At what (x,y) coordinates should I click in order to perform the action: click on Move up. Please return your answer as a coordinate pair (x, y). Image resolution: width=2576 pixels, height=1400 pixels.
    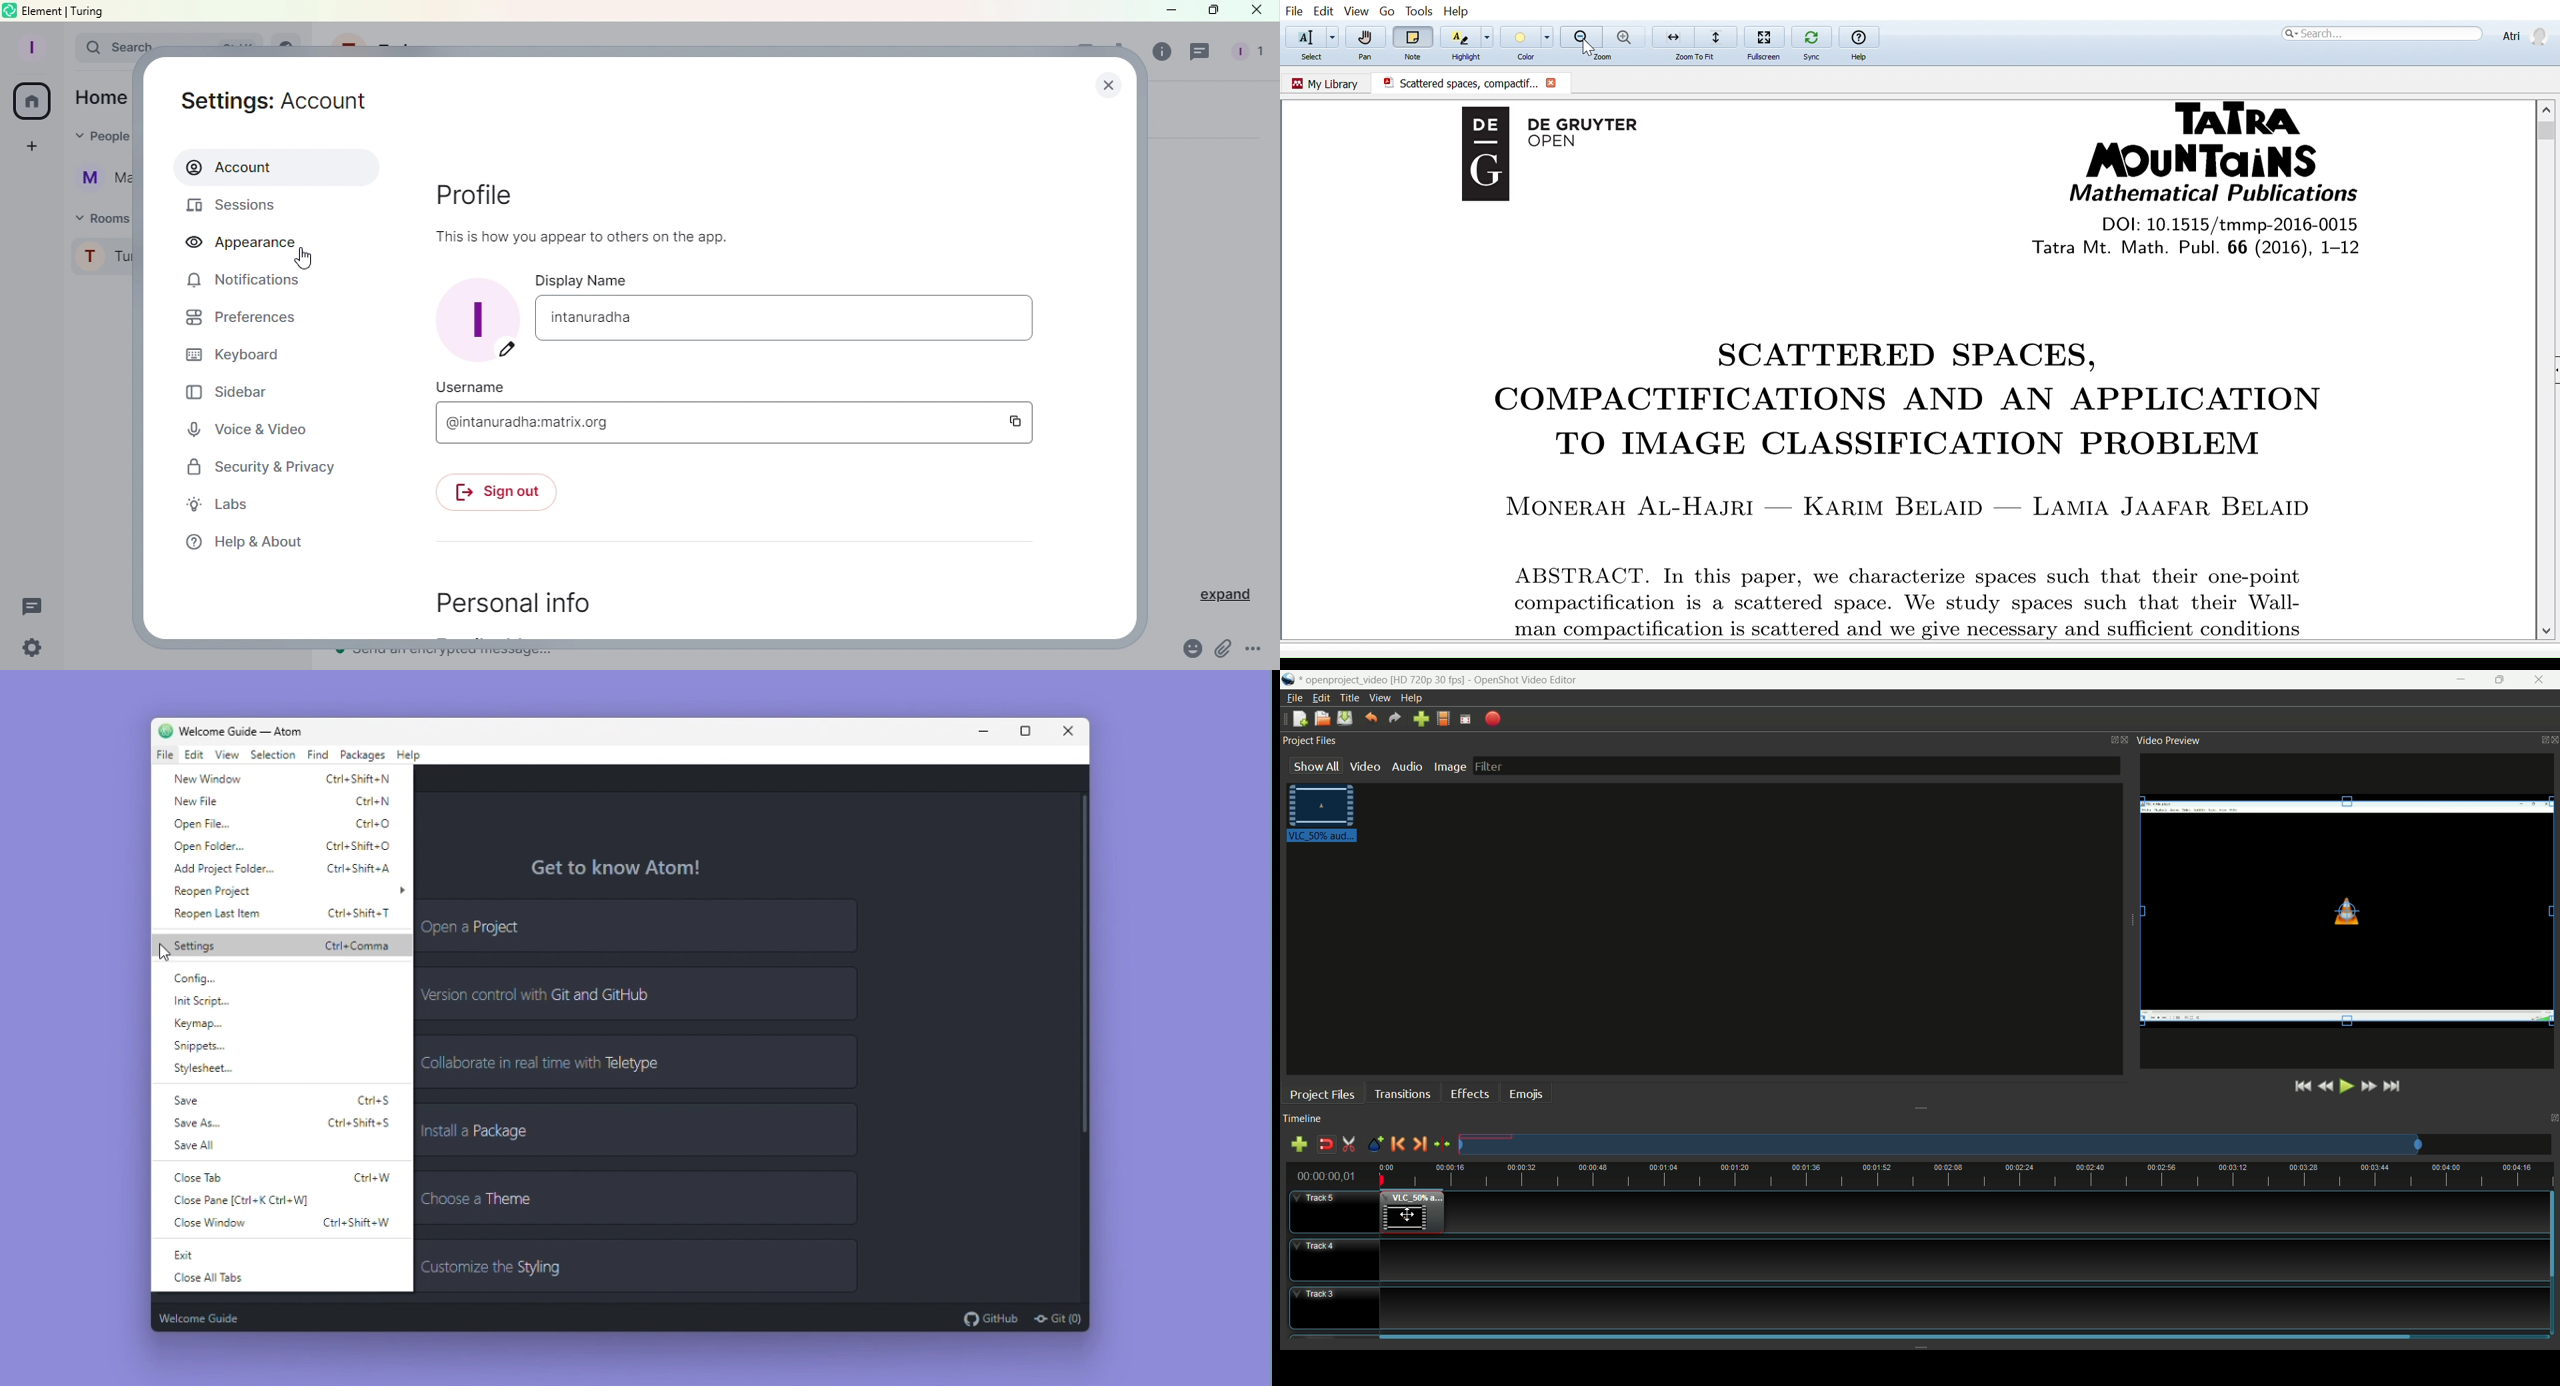
    Looking at the image, I should click on (2548, 107).